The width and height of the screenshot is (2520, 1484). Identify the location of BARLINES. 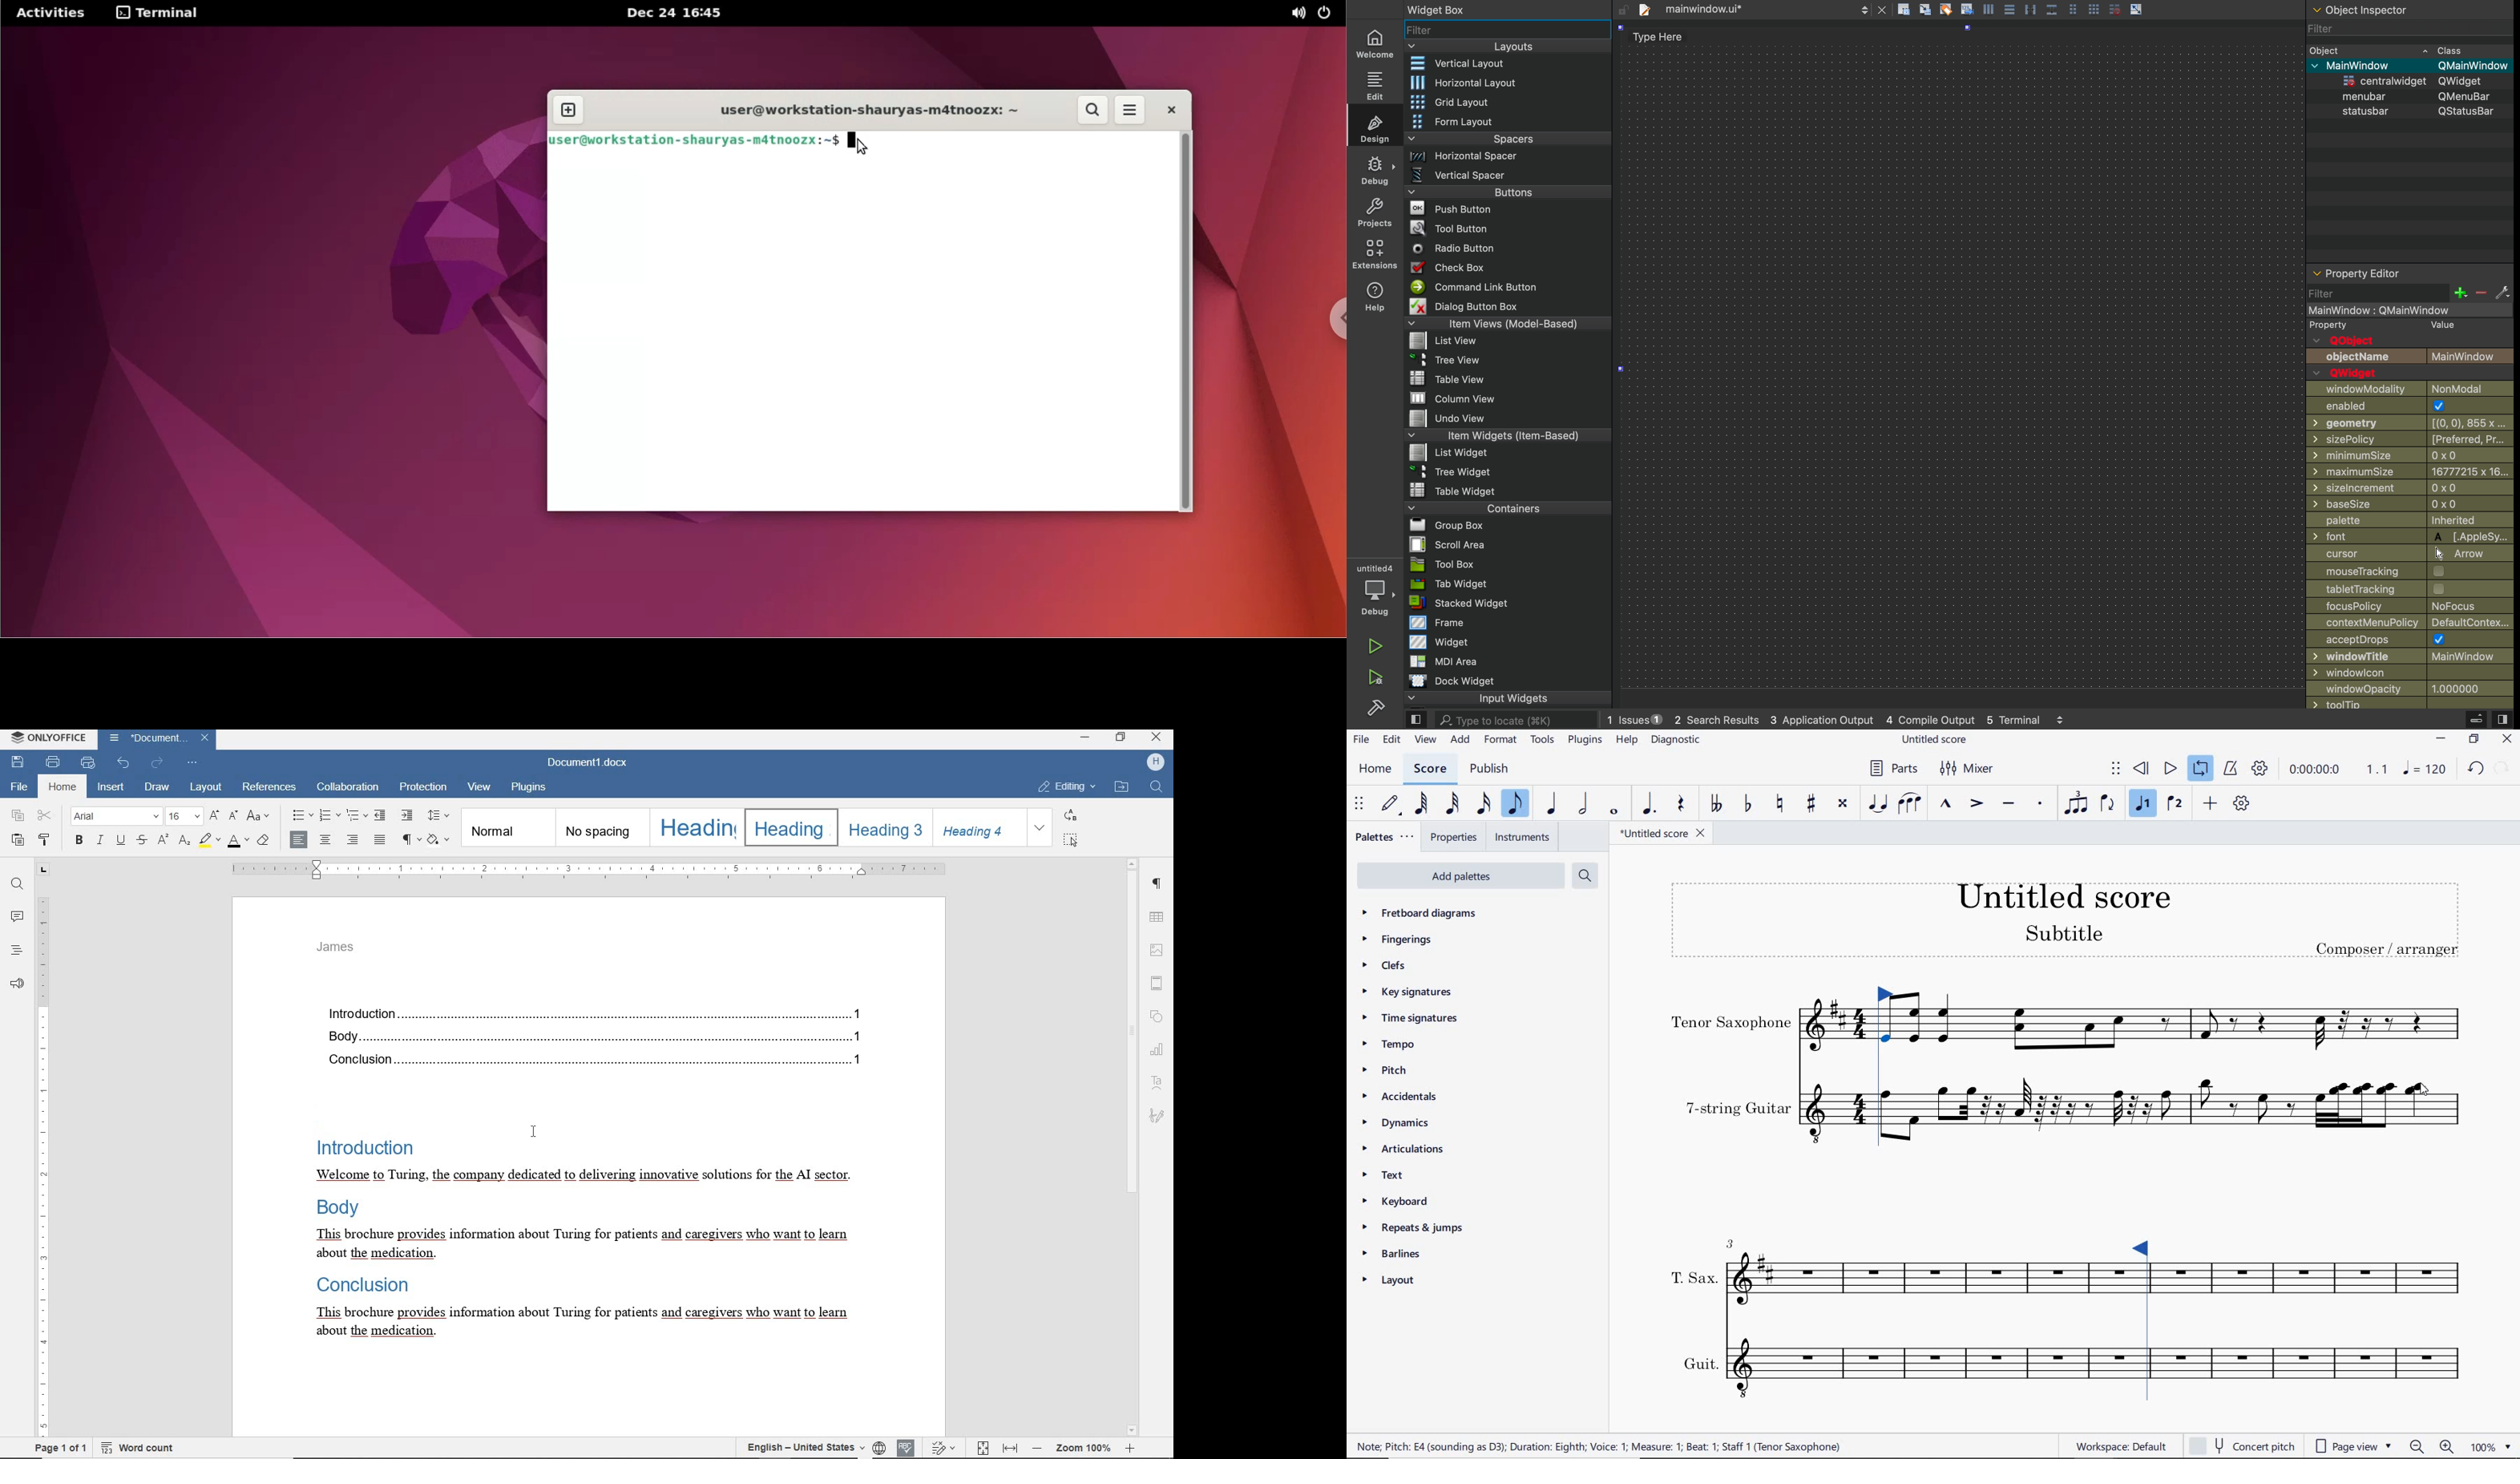
(1393, 1256).